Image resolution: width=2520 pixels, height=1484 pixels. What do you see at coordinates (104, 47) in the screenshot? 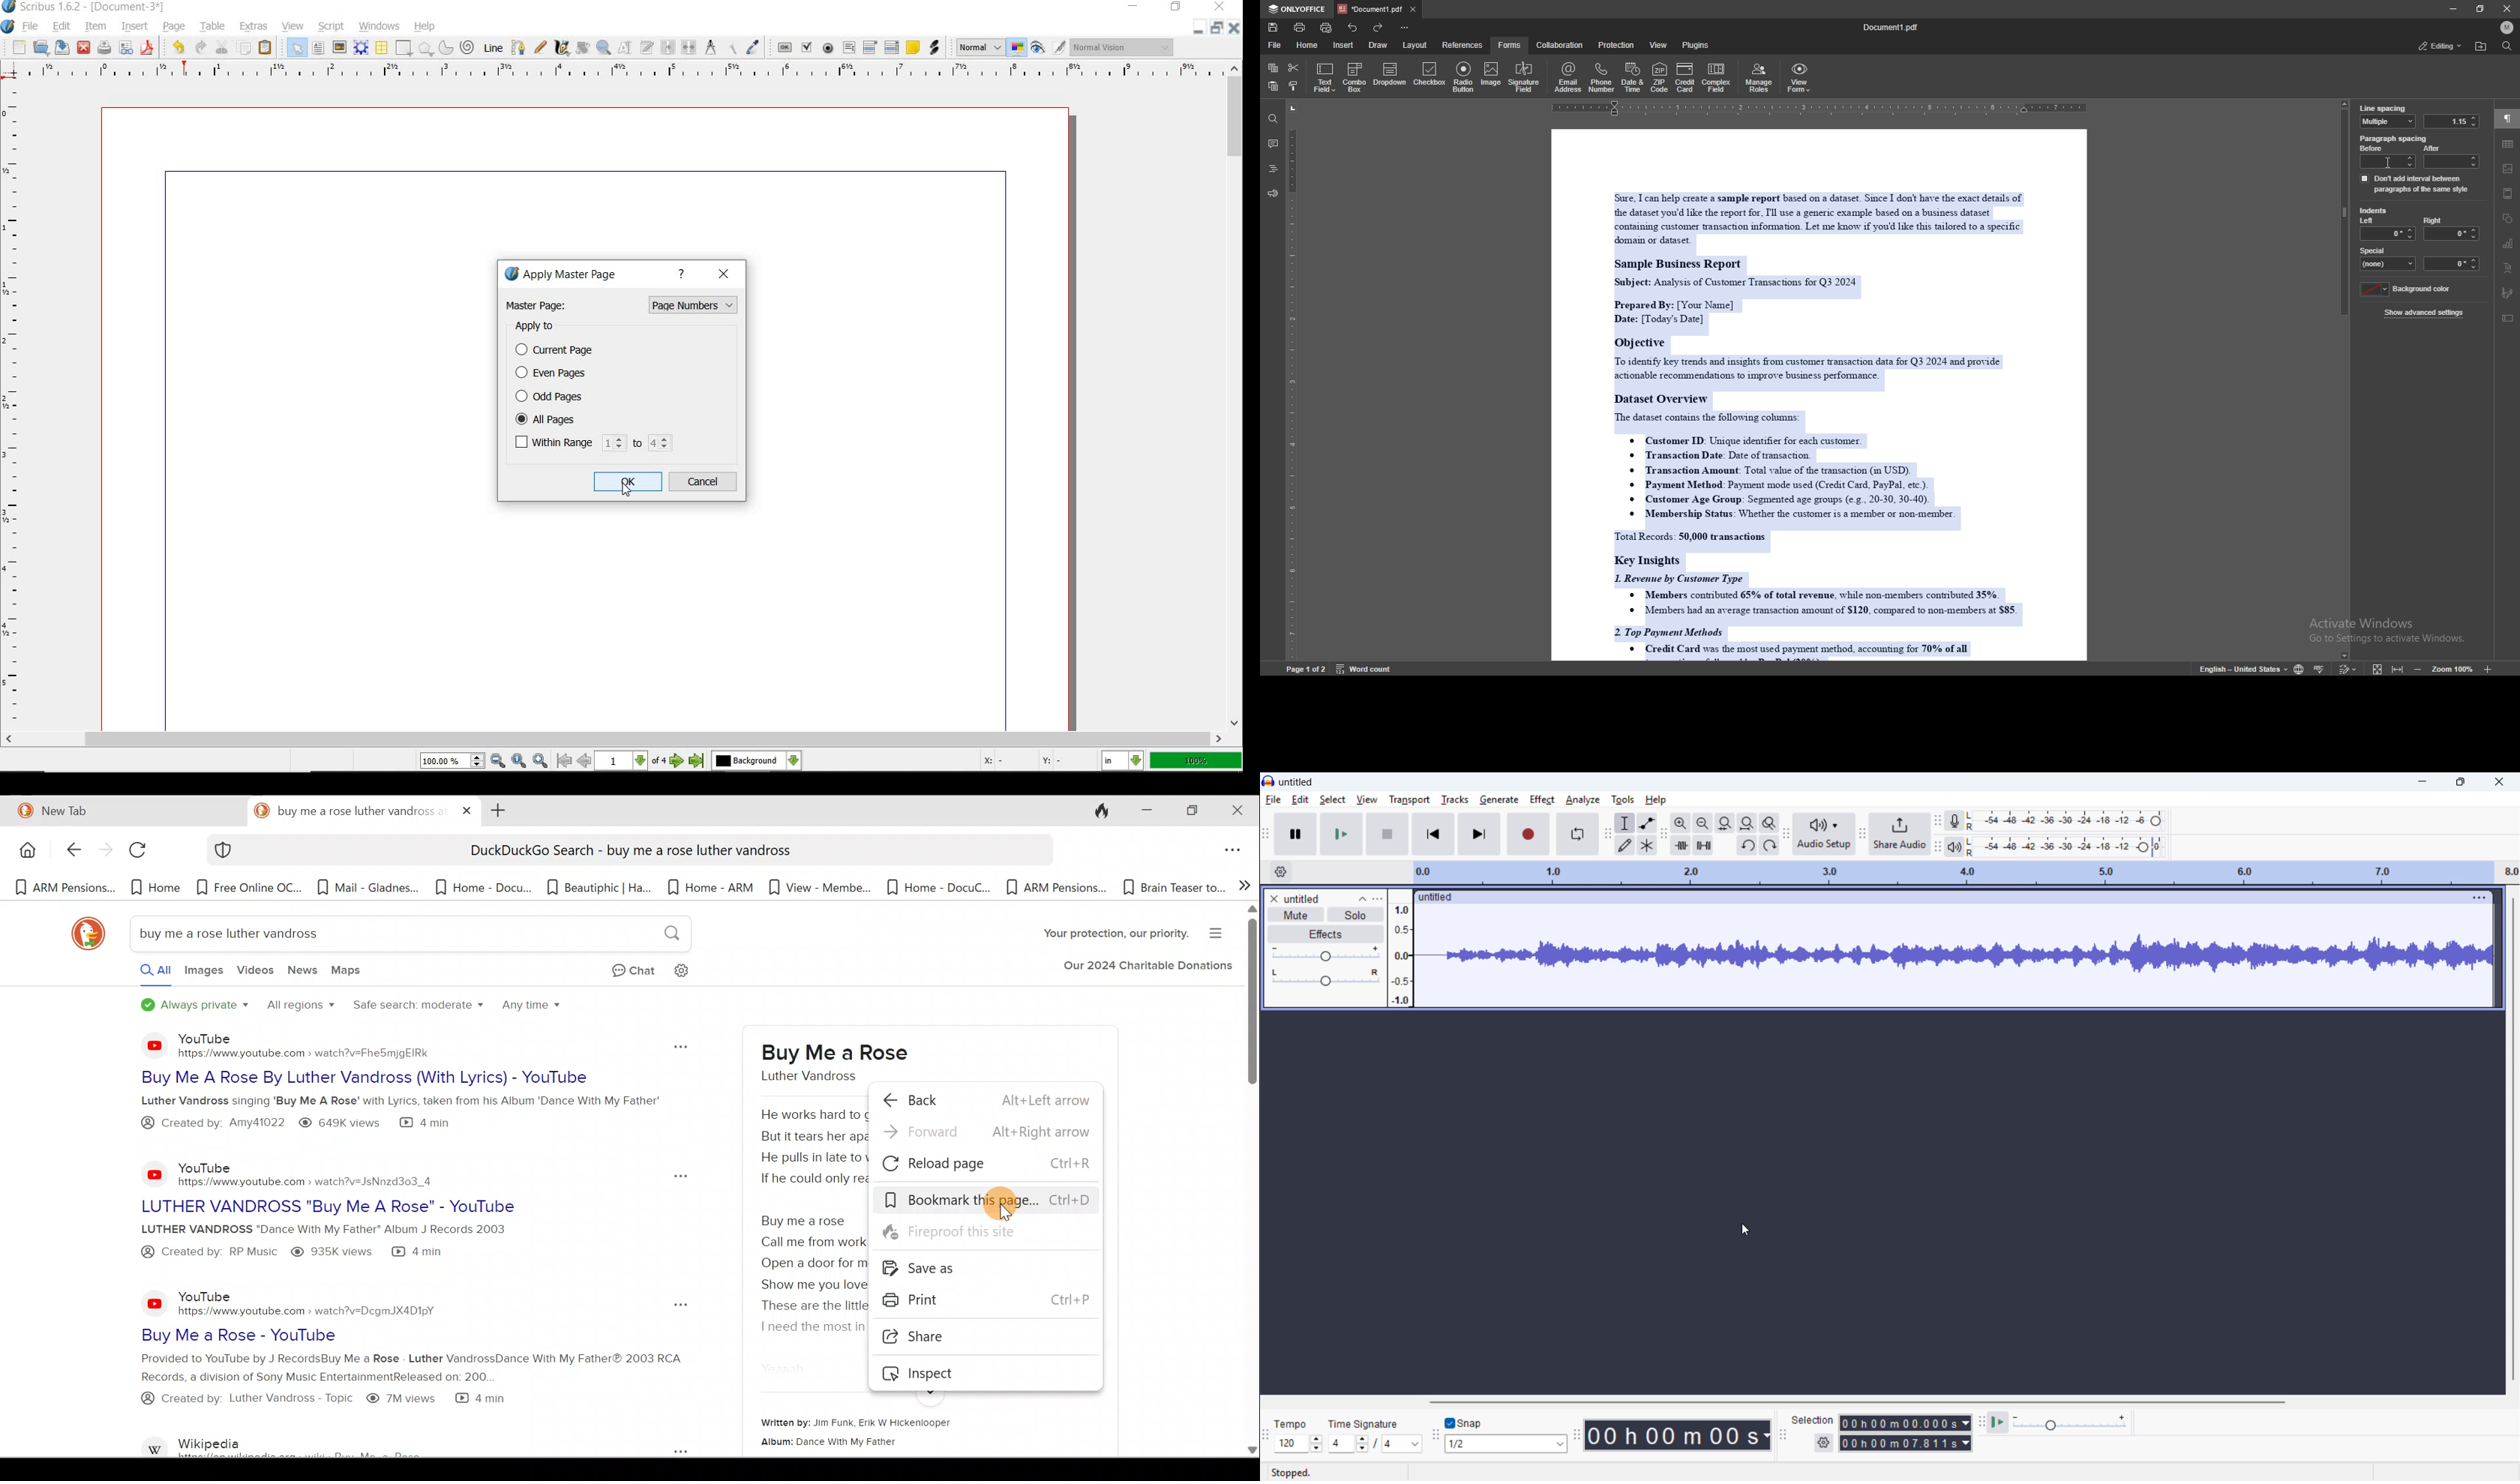
I see `print` at bounding box center [104, 47].